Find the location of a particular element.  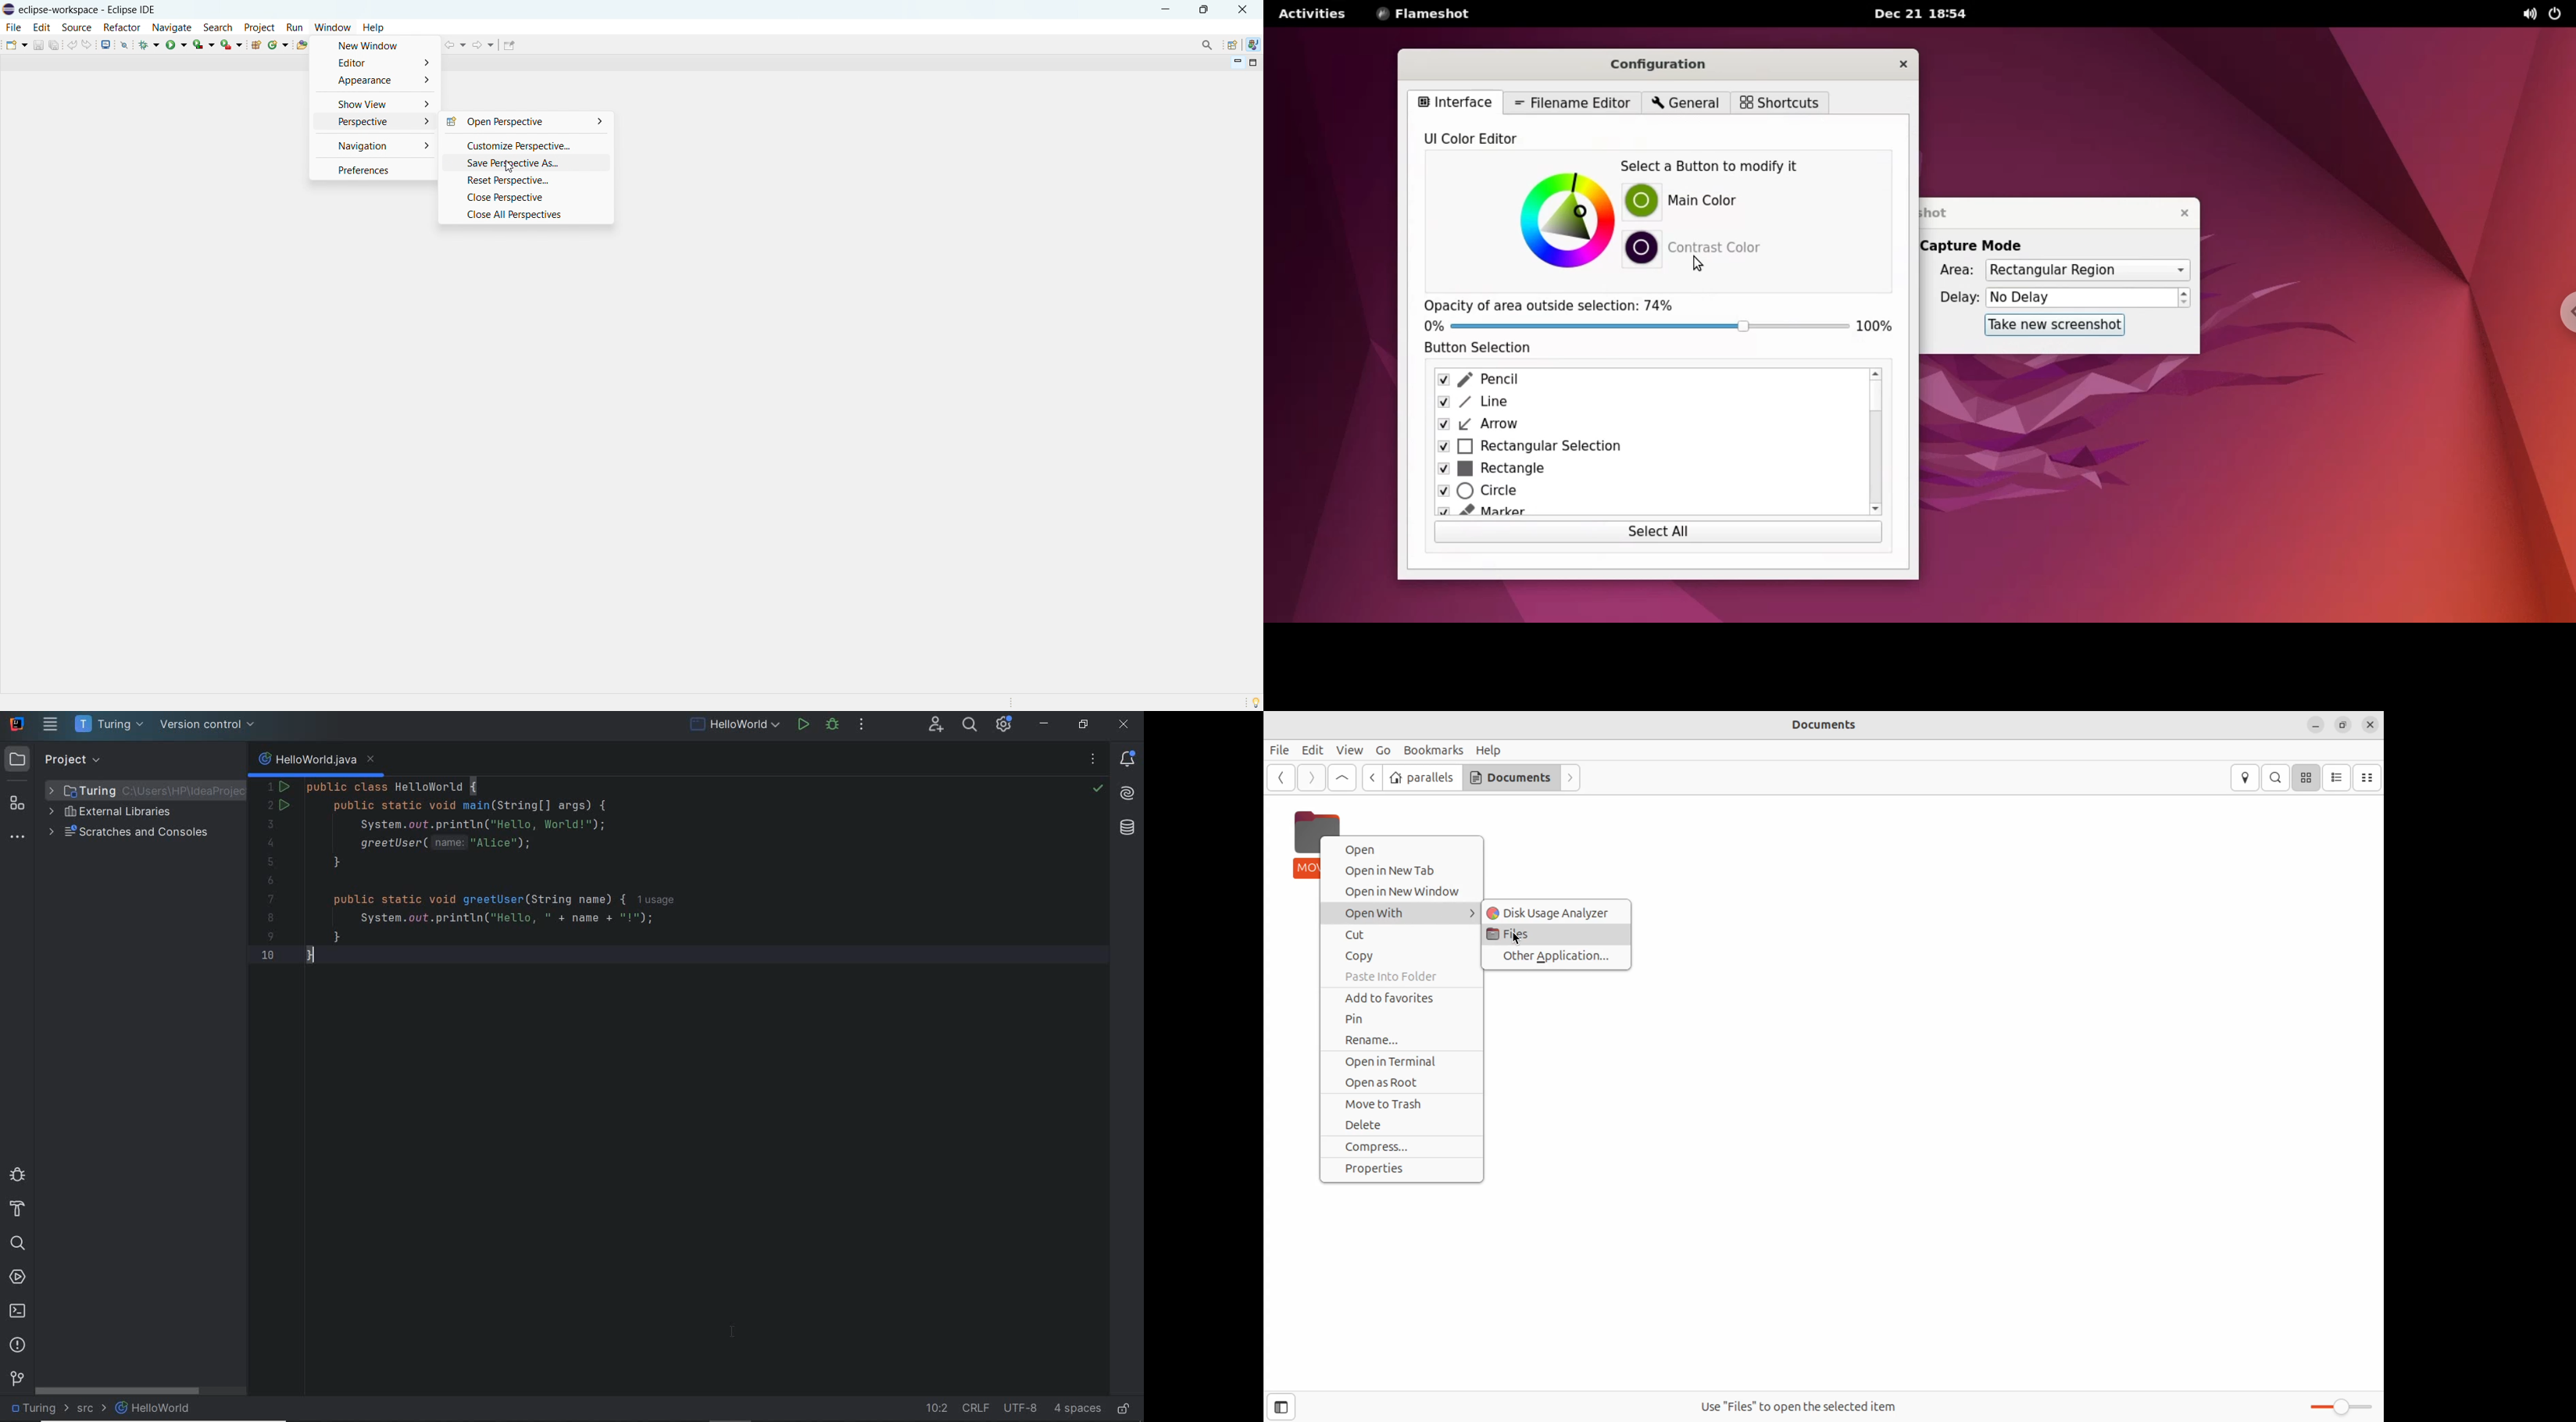

marker checkbox is located at coordinates (1645, 512).